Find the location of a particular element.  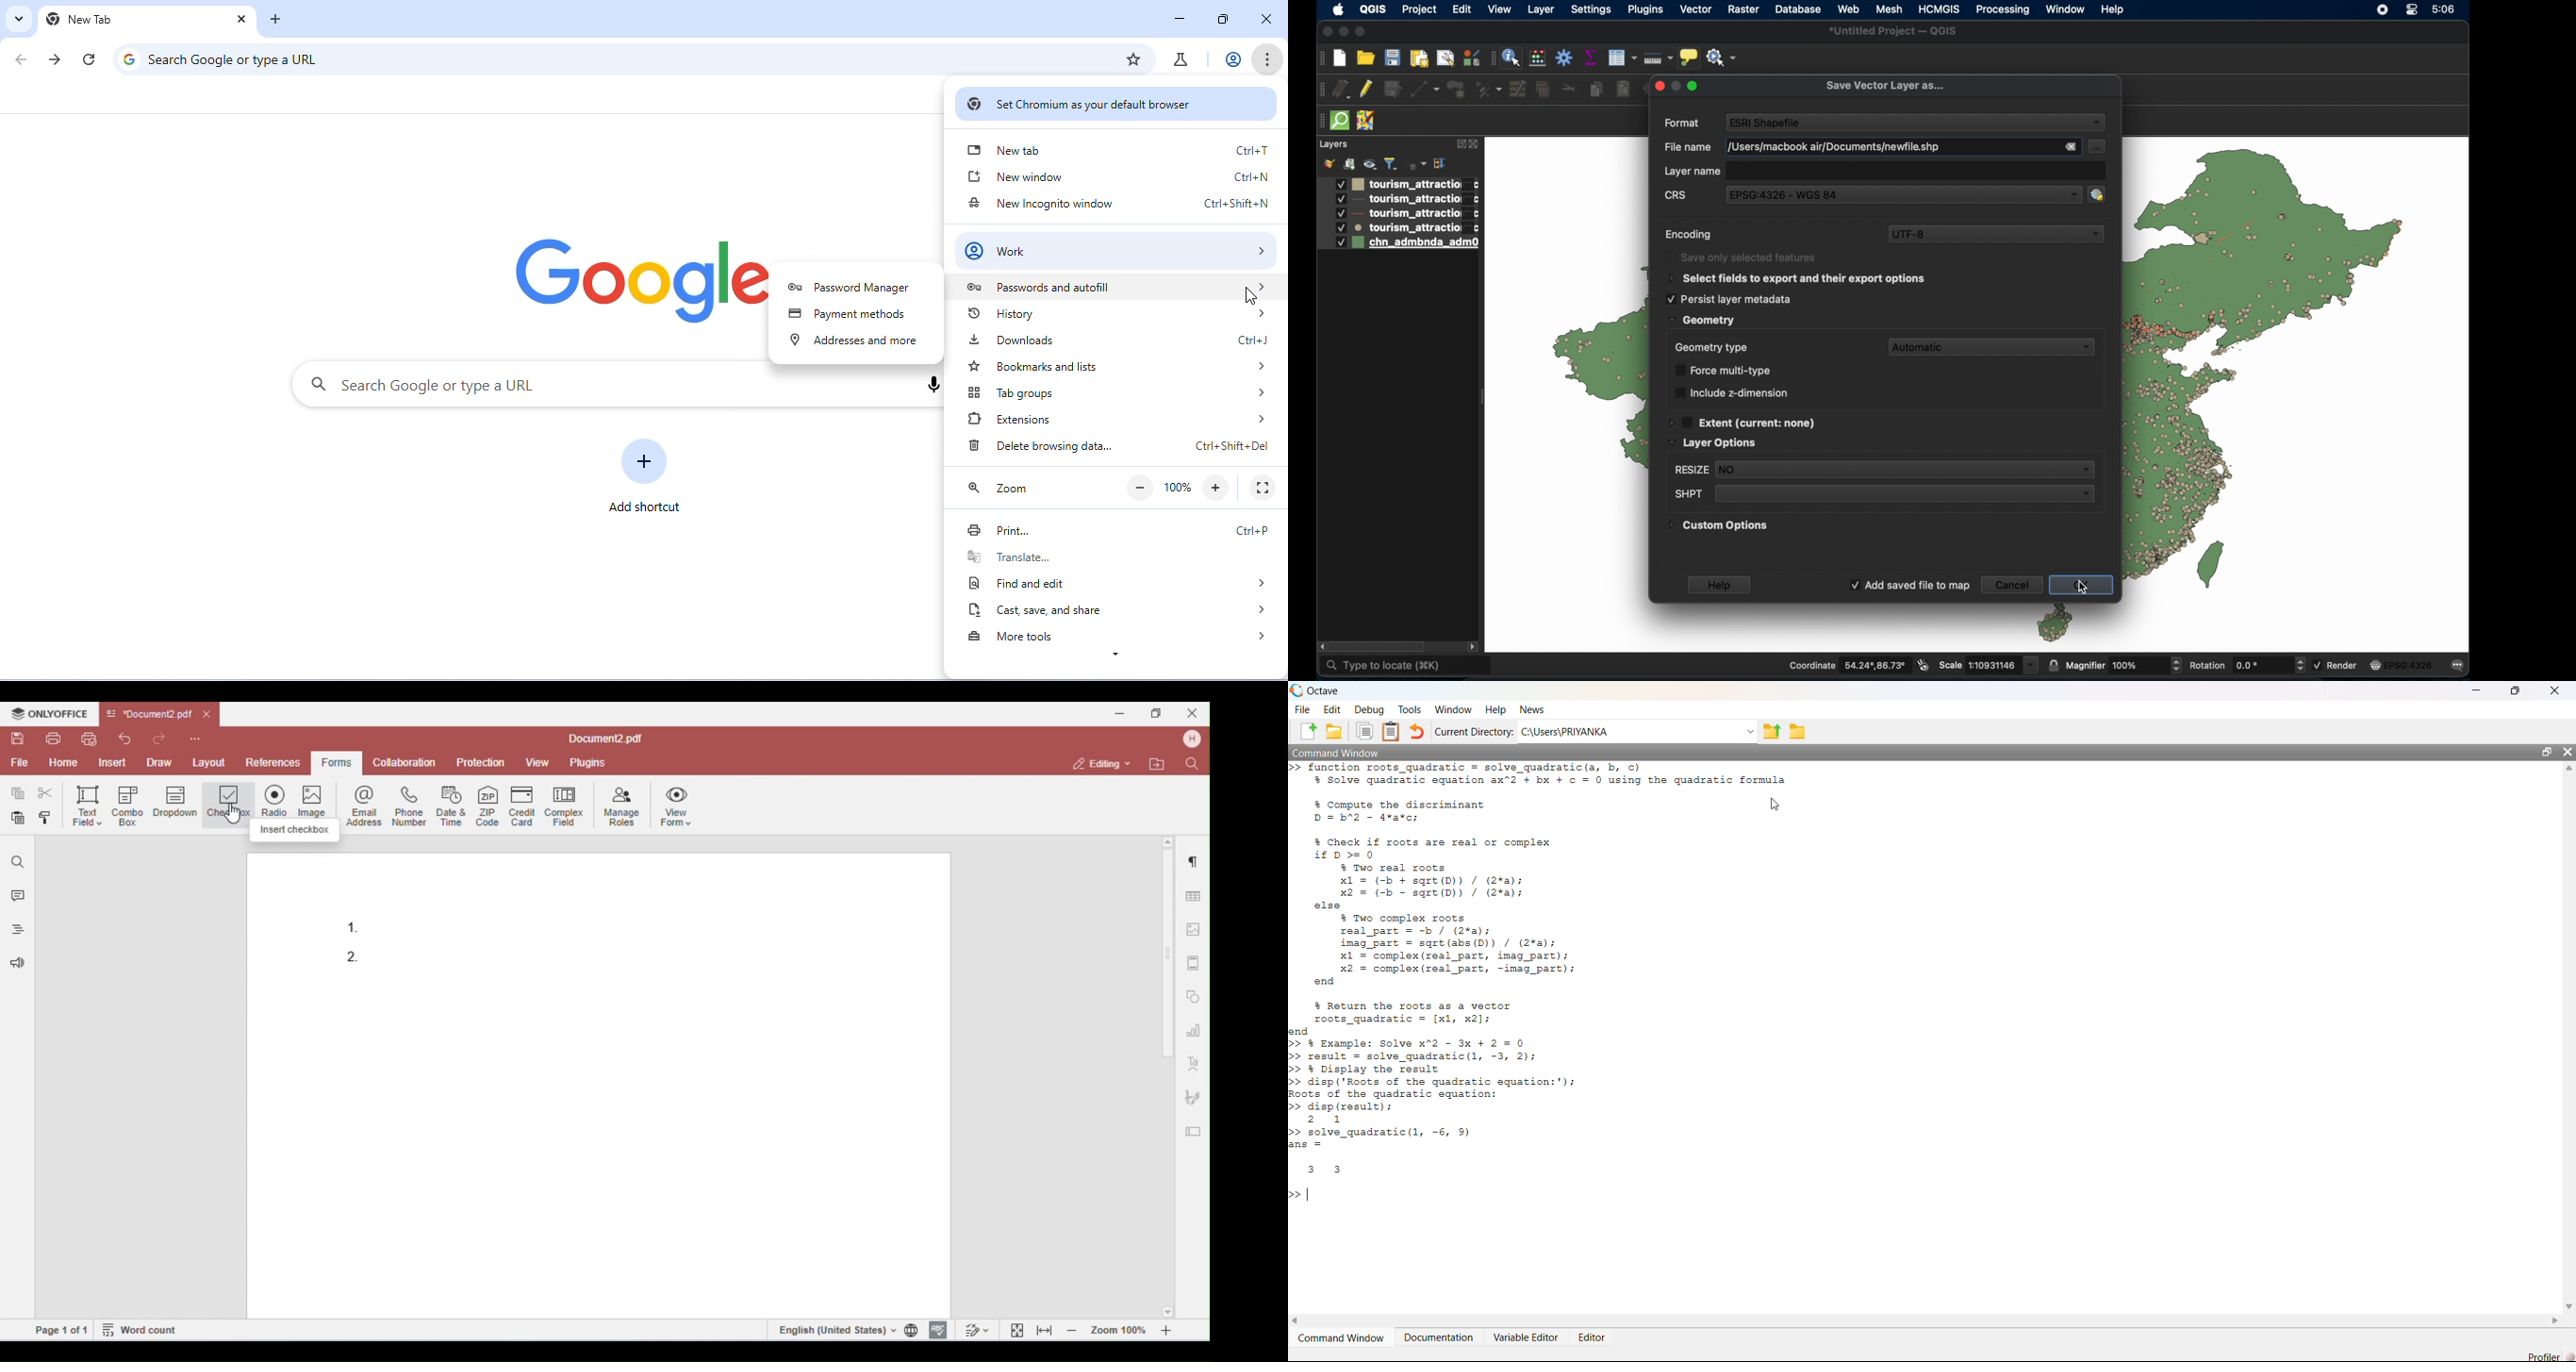

UTF-8 is located at coordinates (1997, 234).